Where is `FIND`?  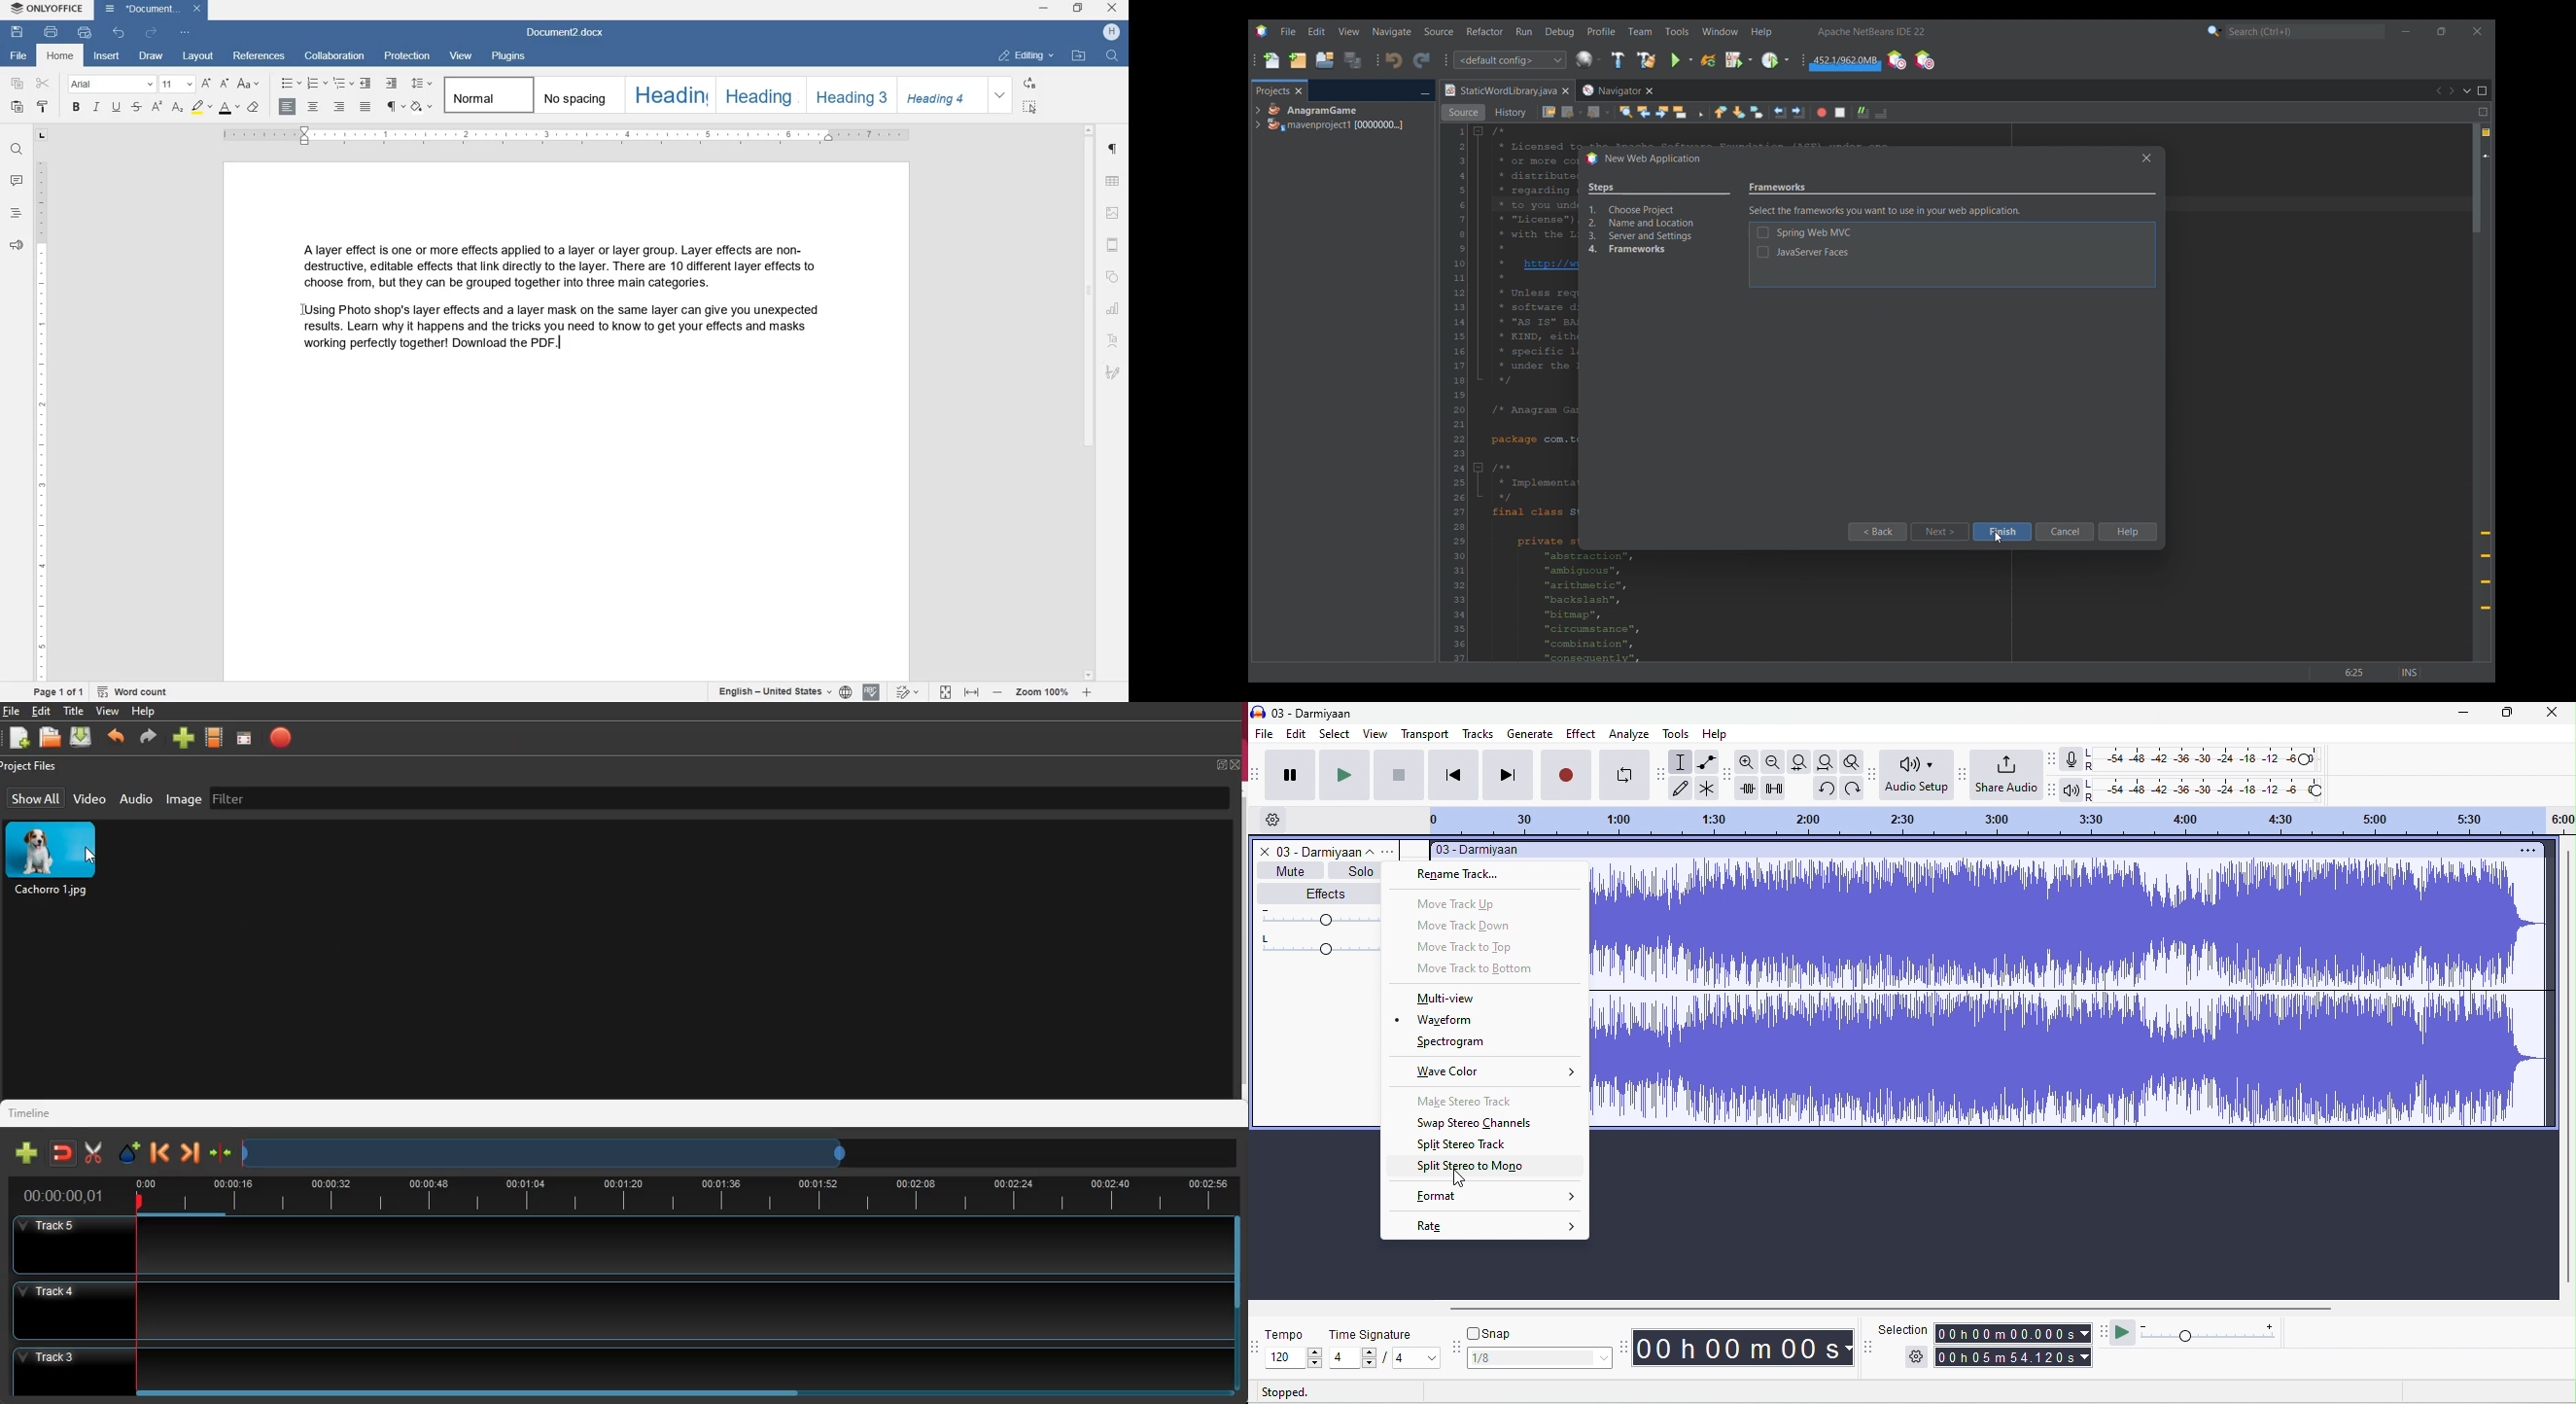 FIND is located at coordinates (17, 151).